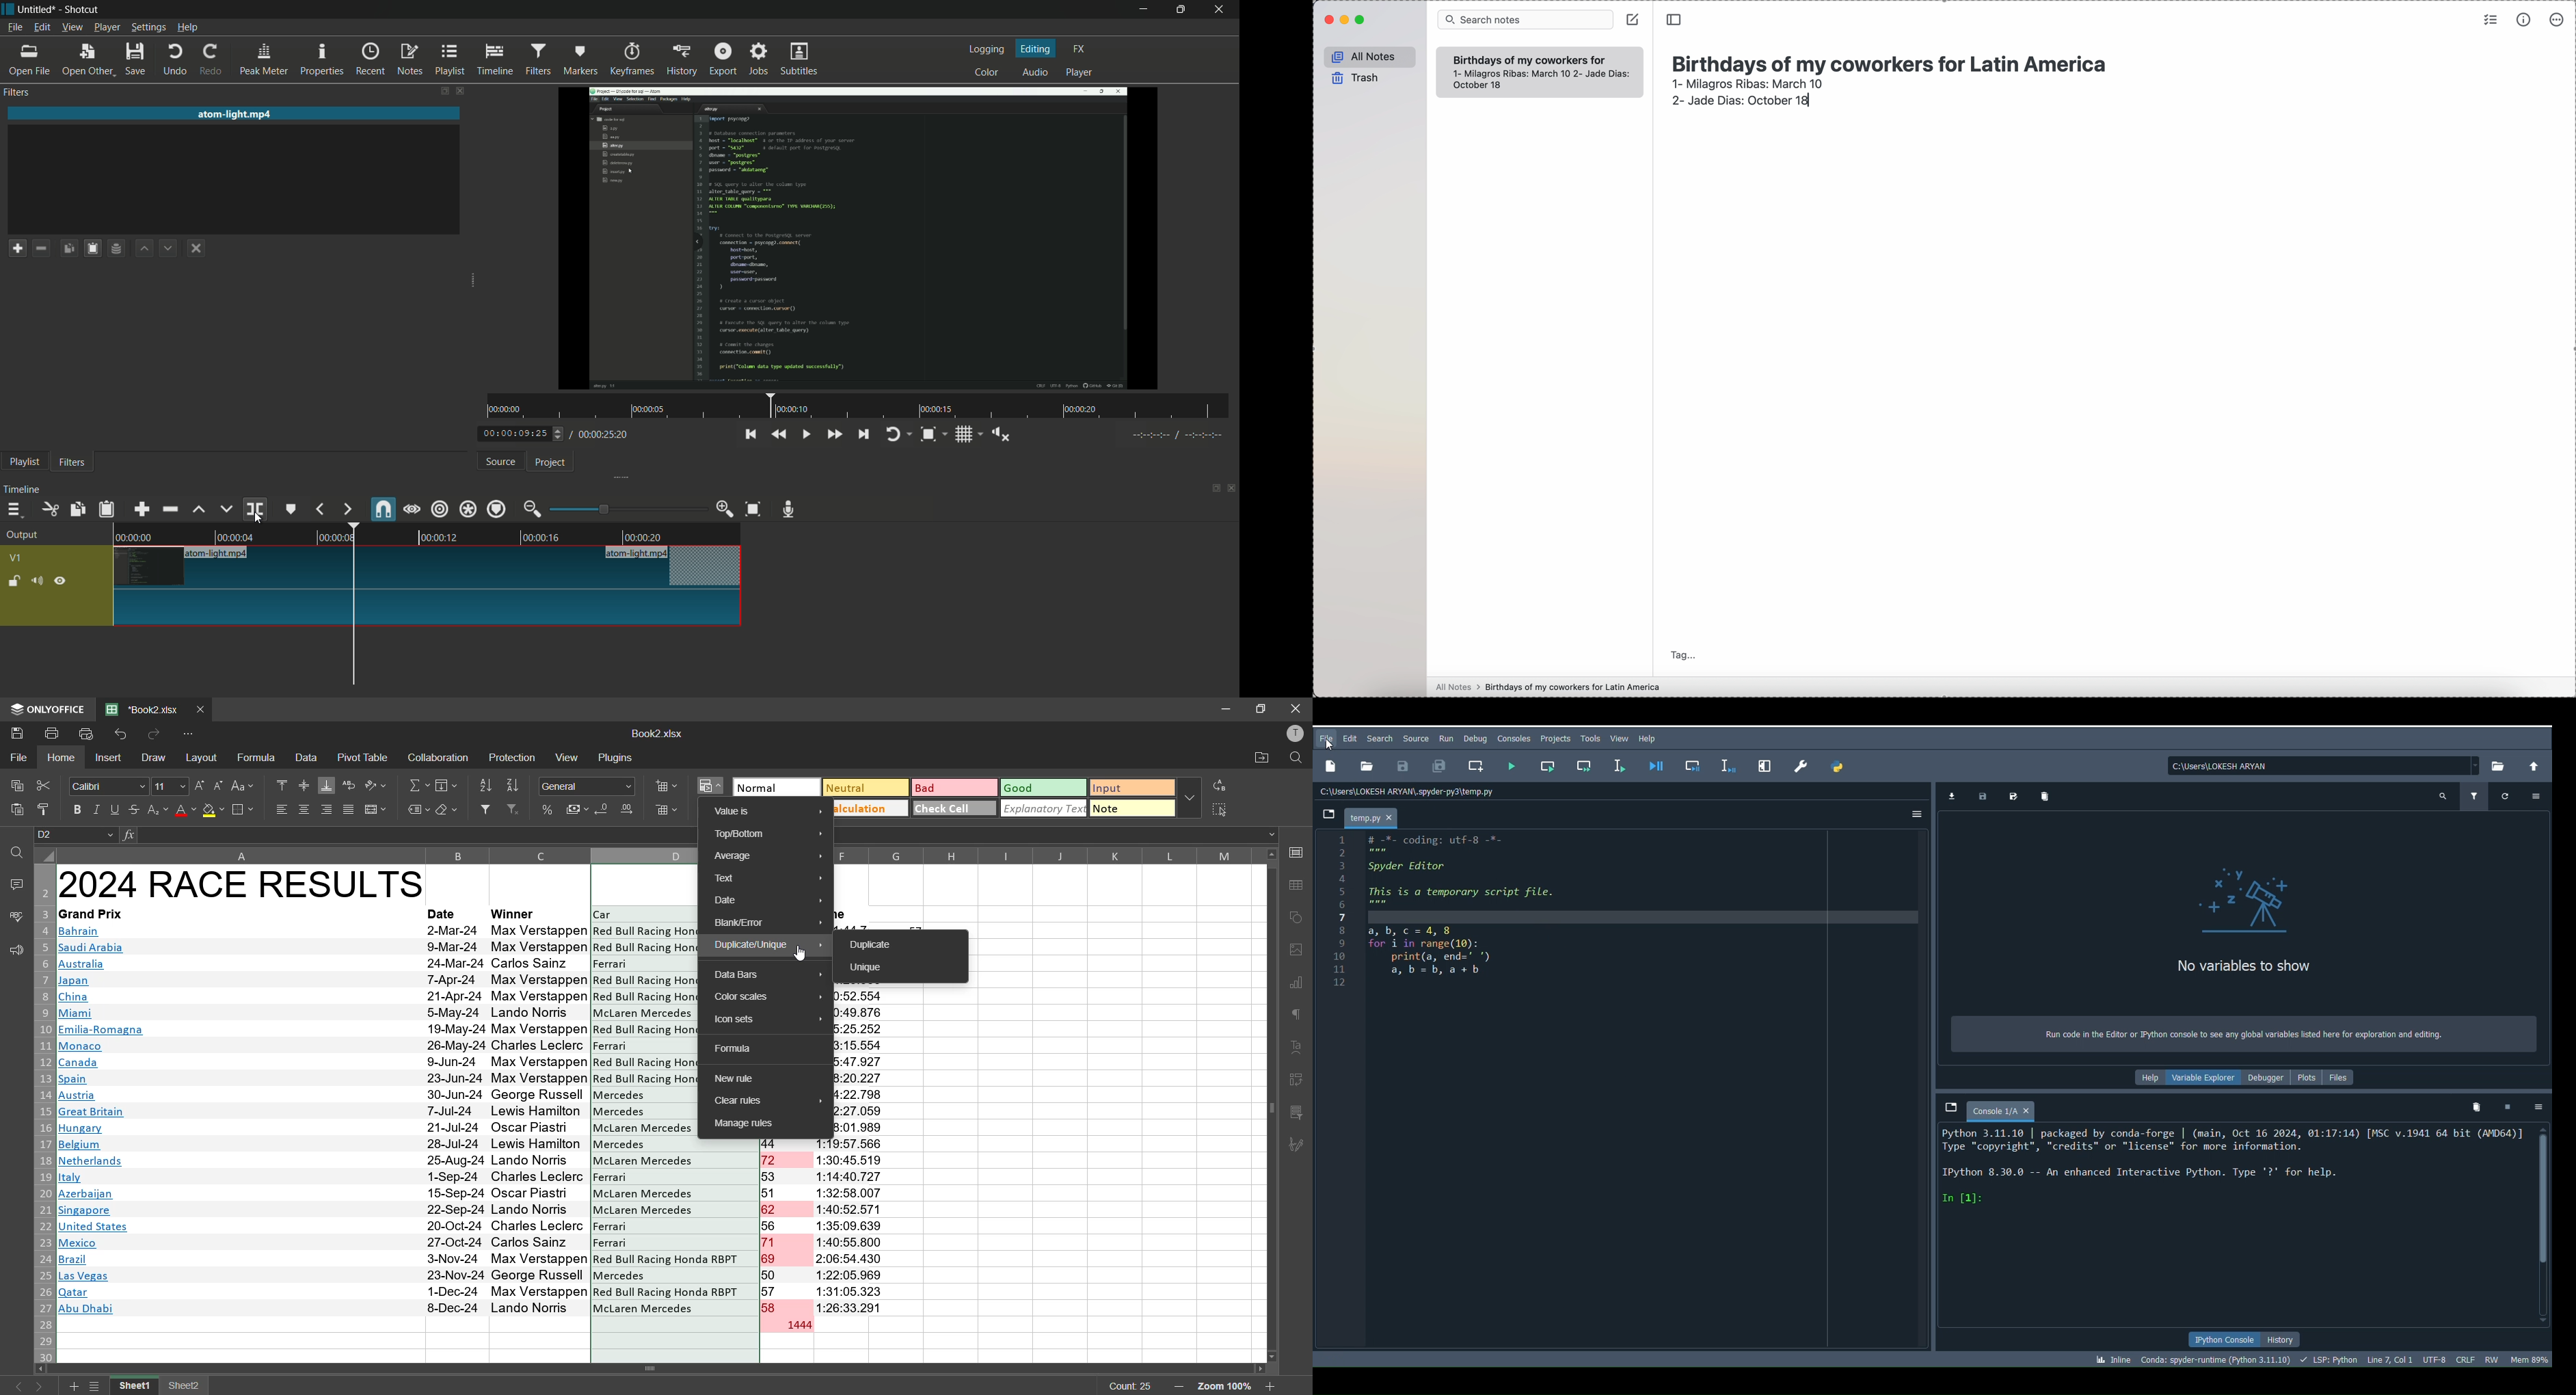 The width and height of the screenshot is (2576, 1400). What do you see at coordinates (2280, 1341) in the screenshot?
I see `History` at bounding box center [2280, 1341].